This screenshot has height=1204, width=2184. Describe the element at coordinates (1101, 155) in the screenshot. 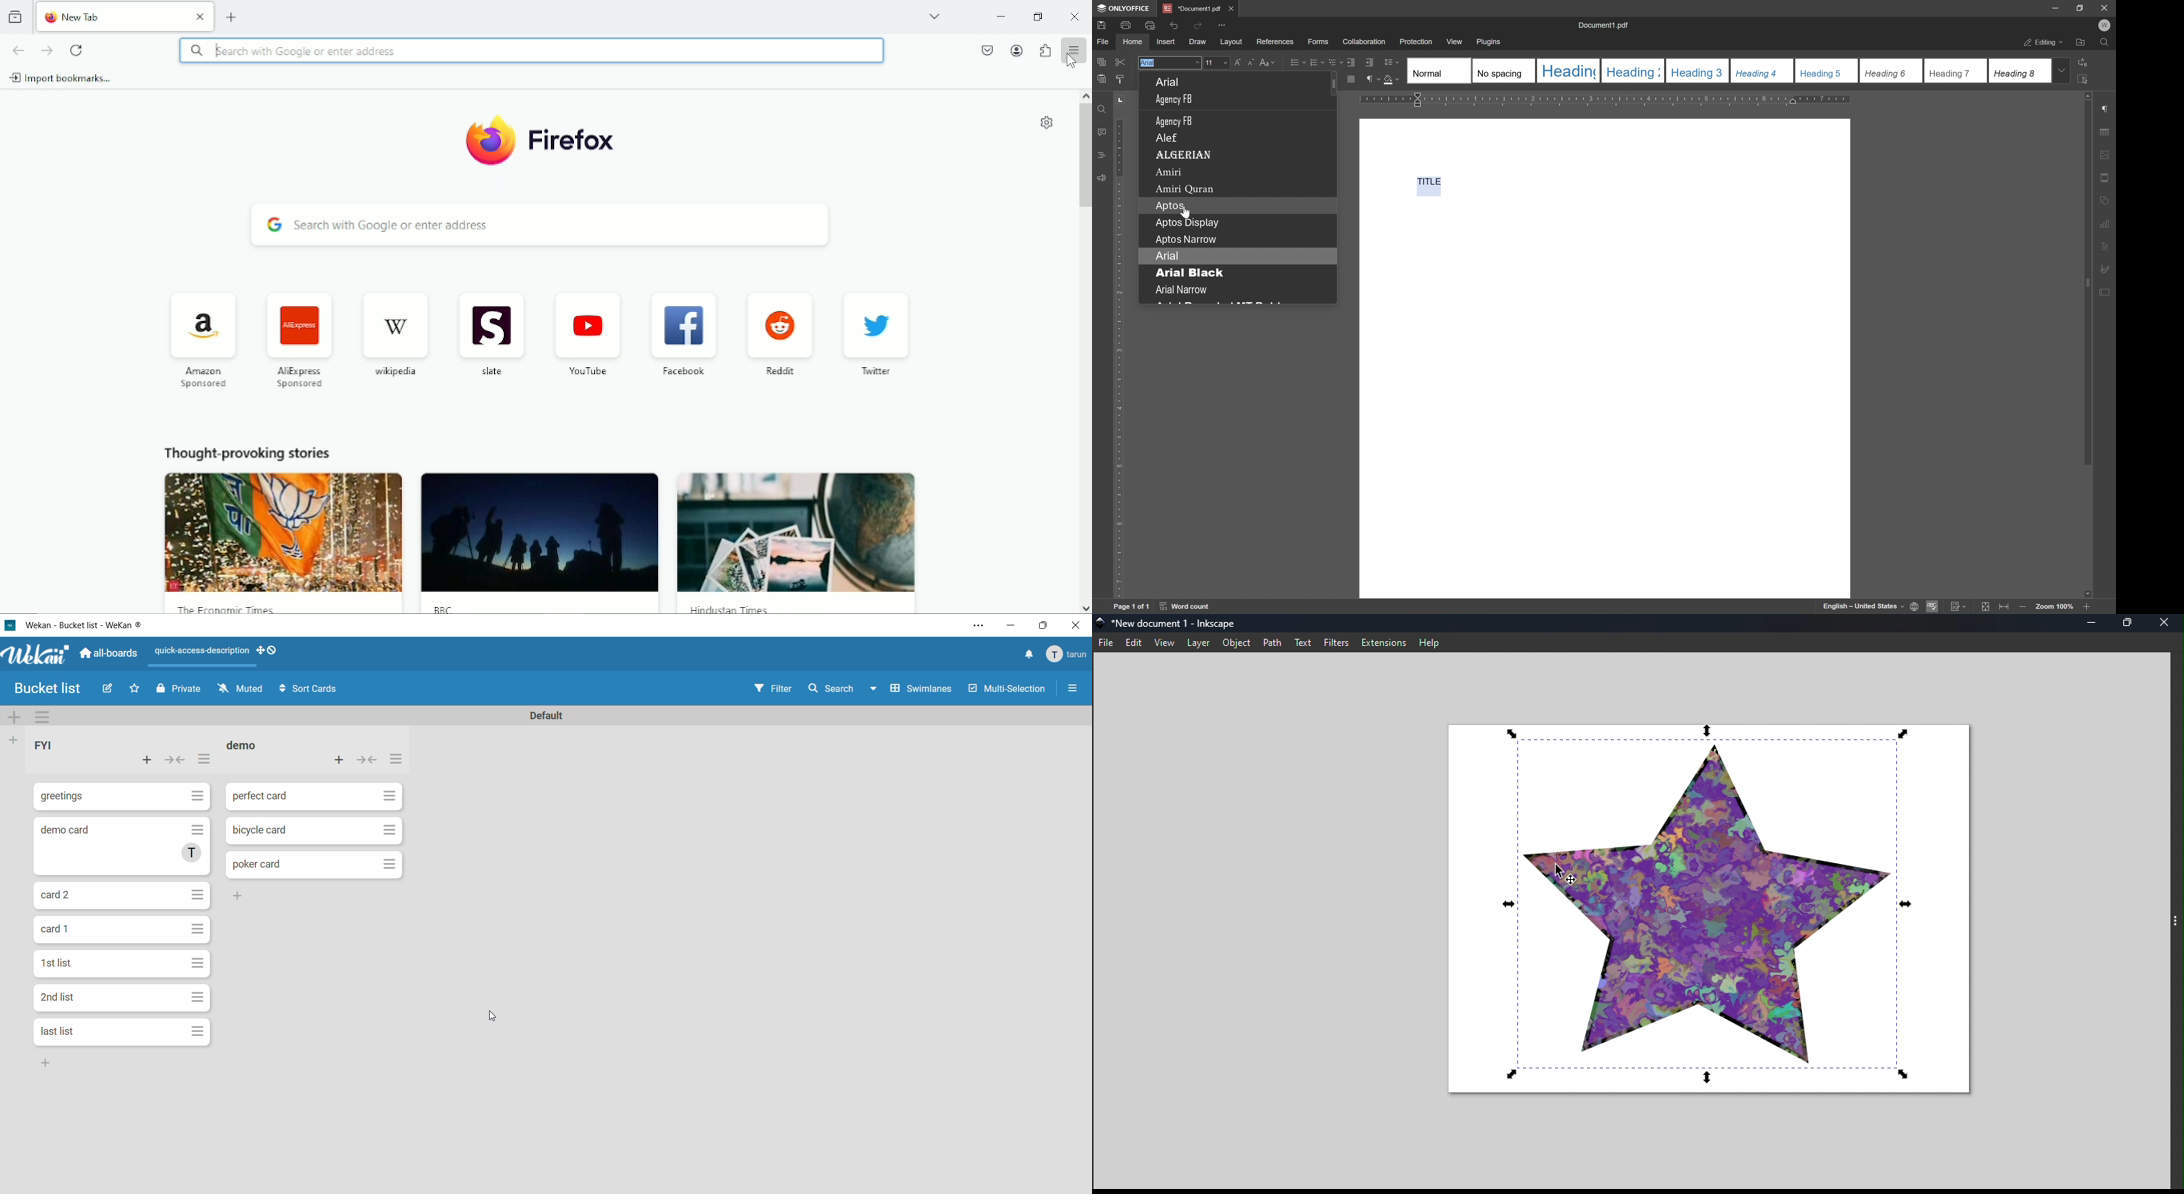

I see `comments` at that location.